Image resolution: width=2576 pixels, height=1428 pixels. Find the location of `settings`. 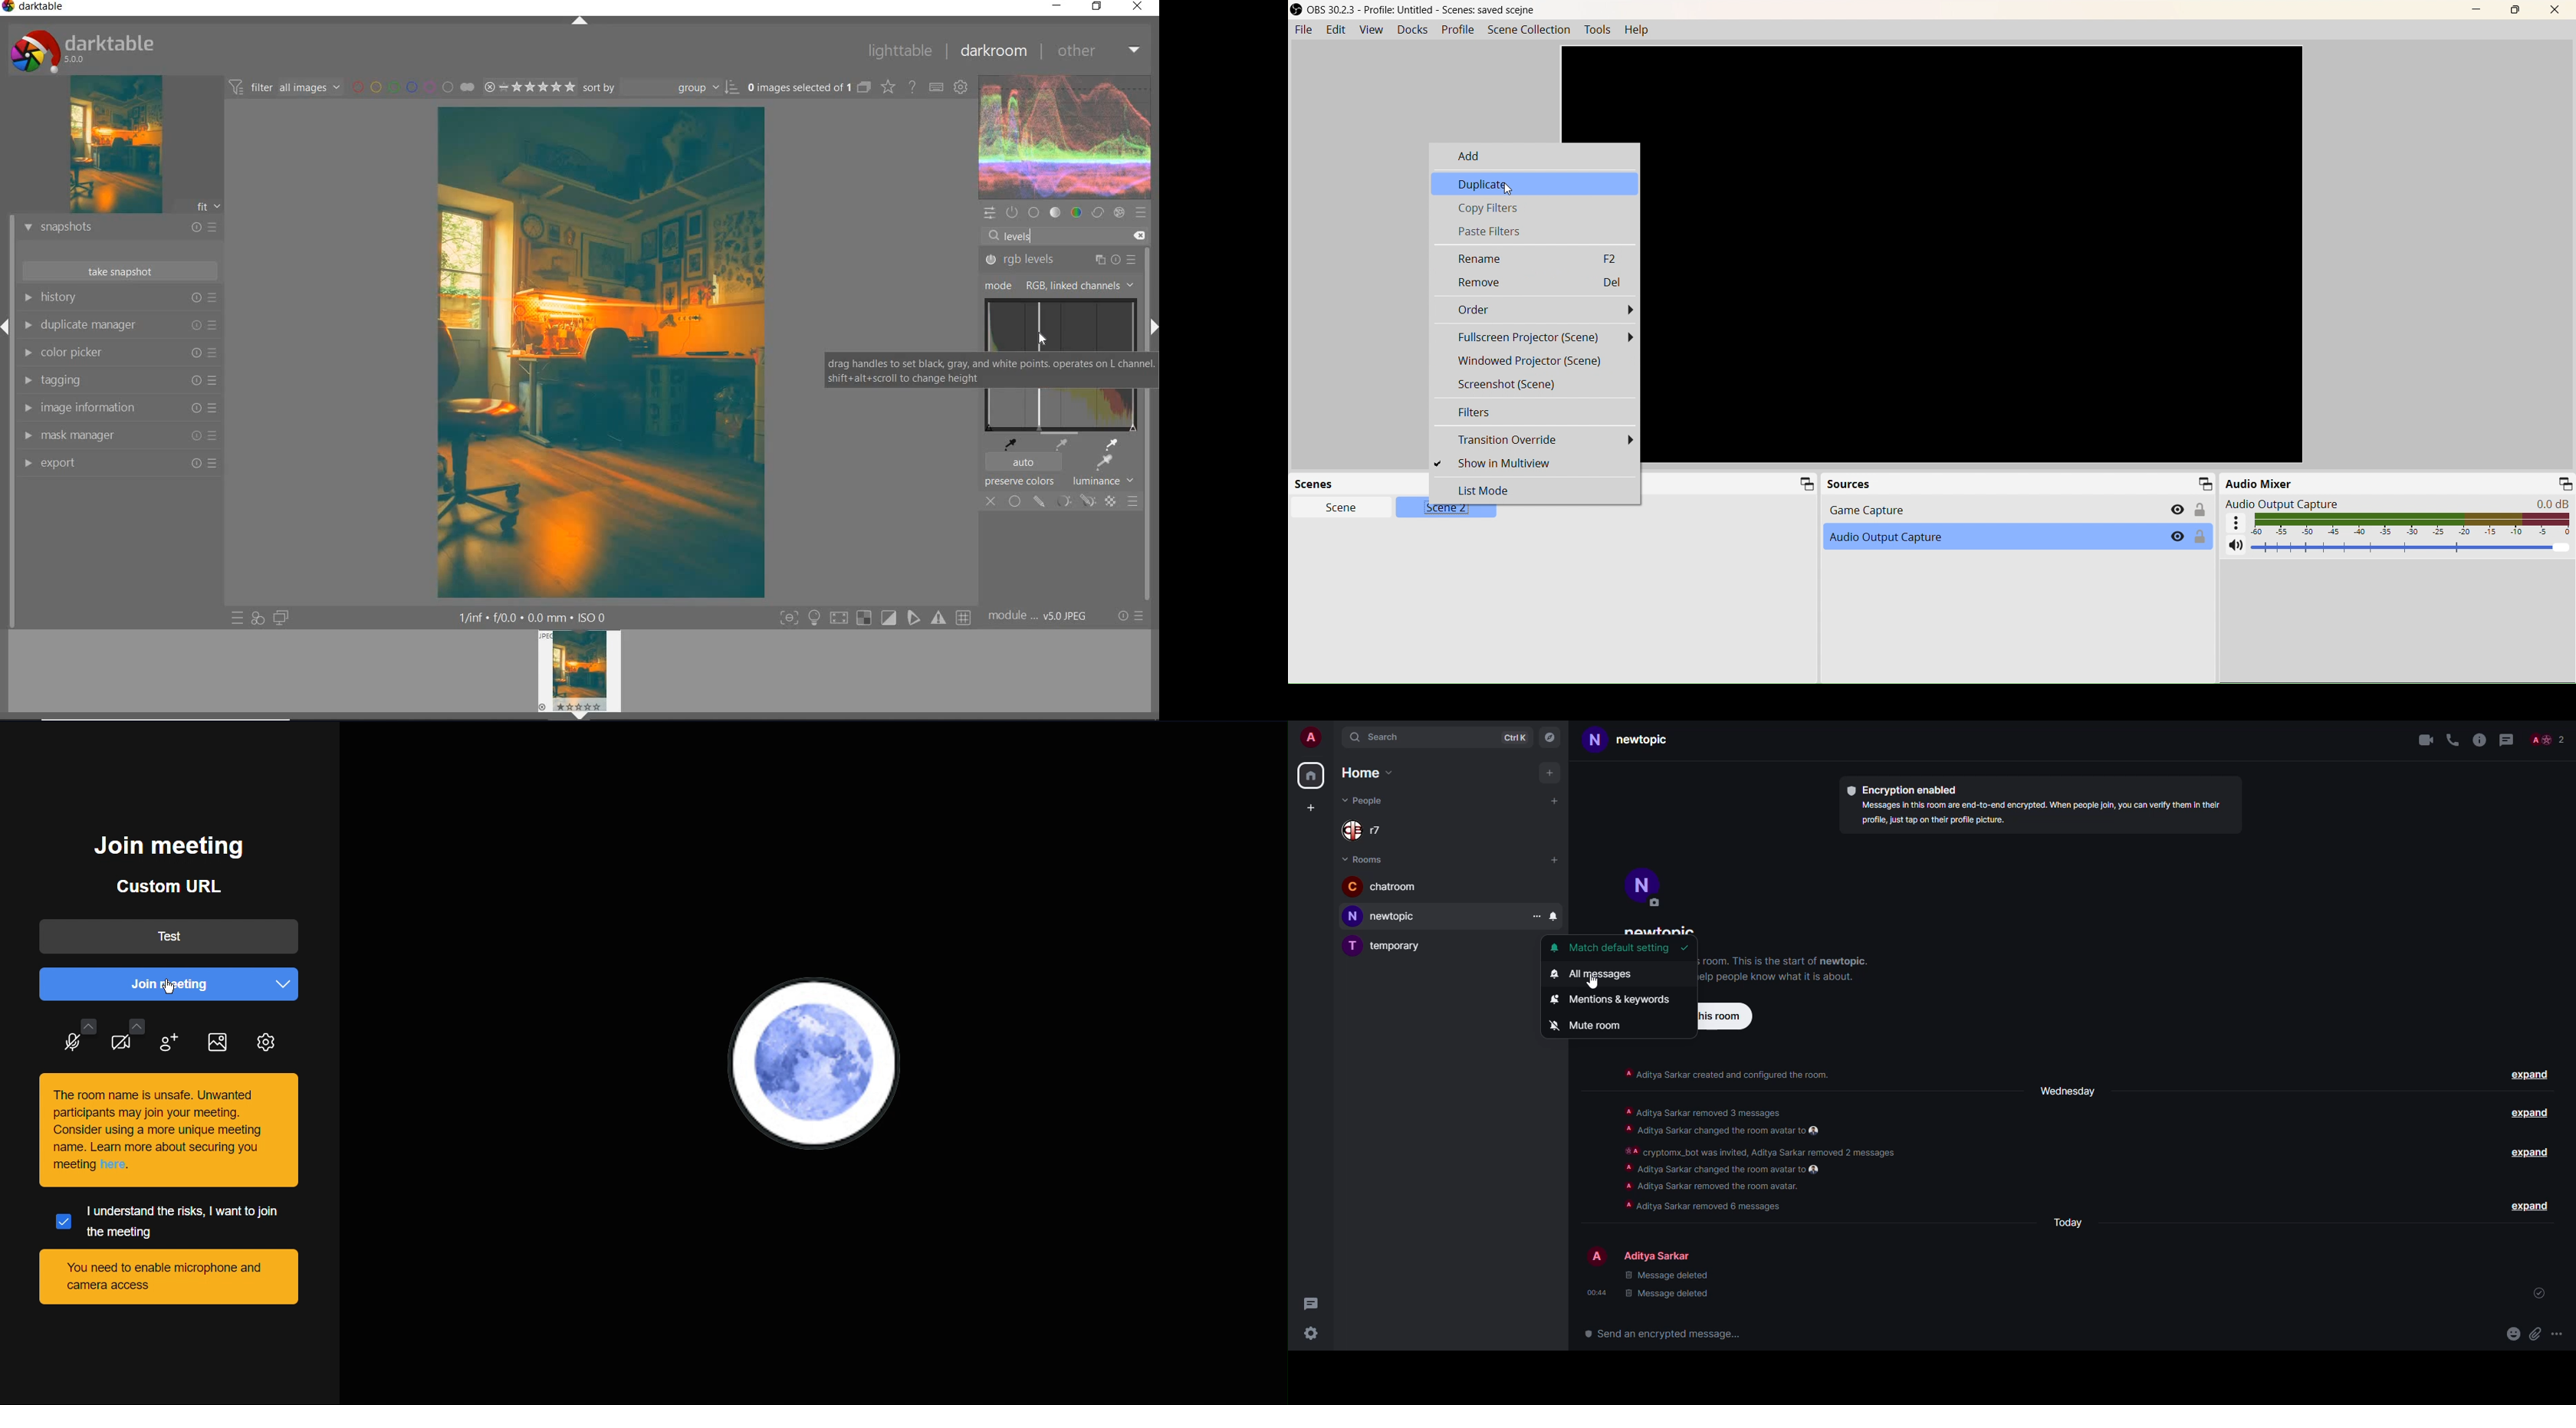

settings is located at coordinates (1312, 1332).